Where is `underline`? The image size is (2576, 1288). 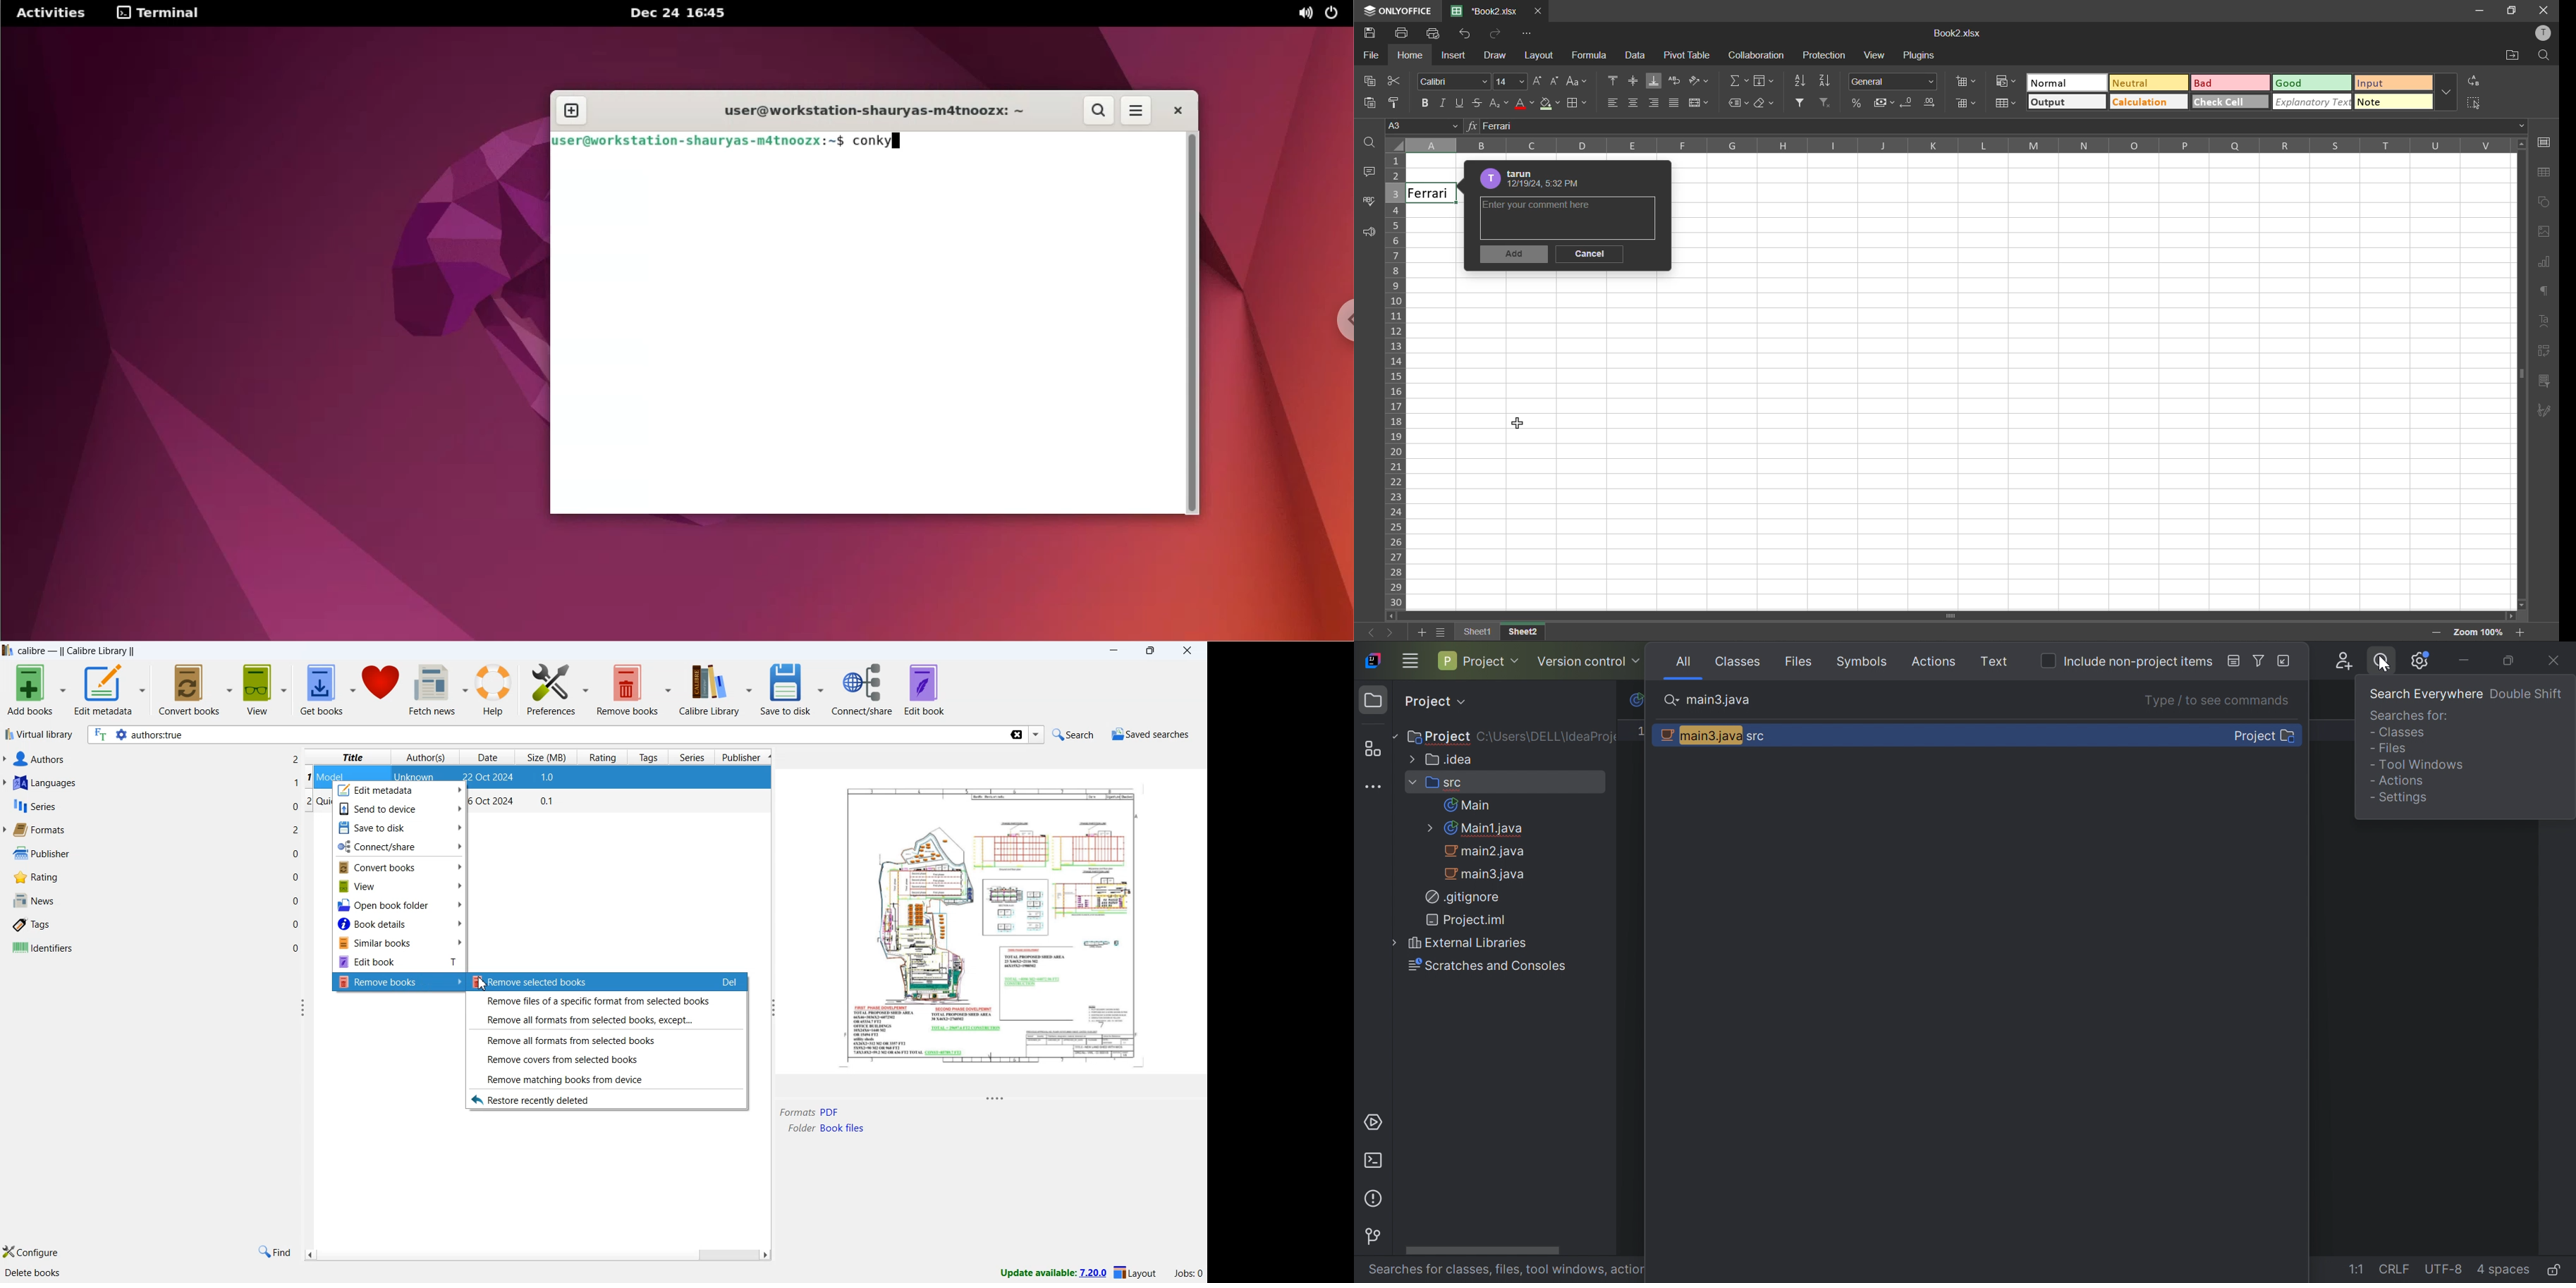 underline is located at coordinates (1462, 104).